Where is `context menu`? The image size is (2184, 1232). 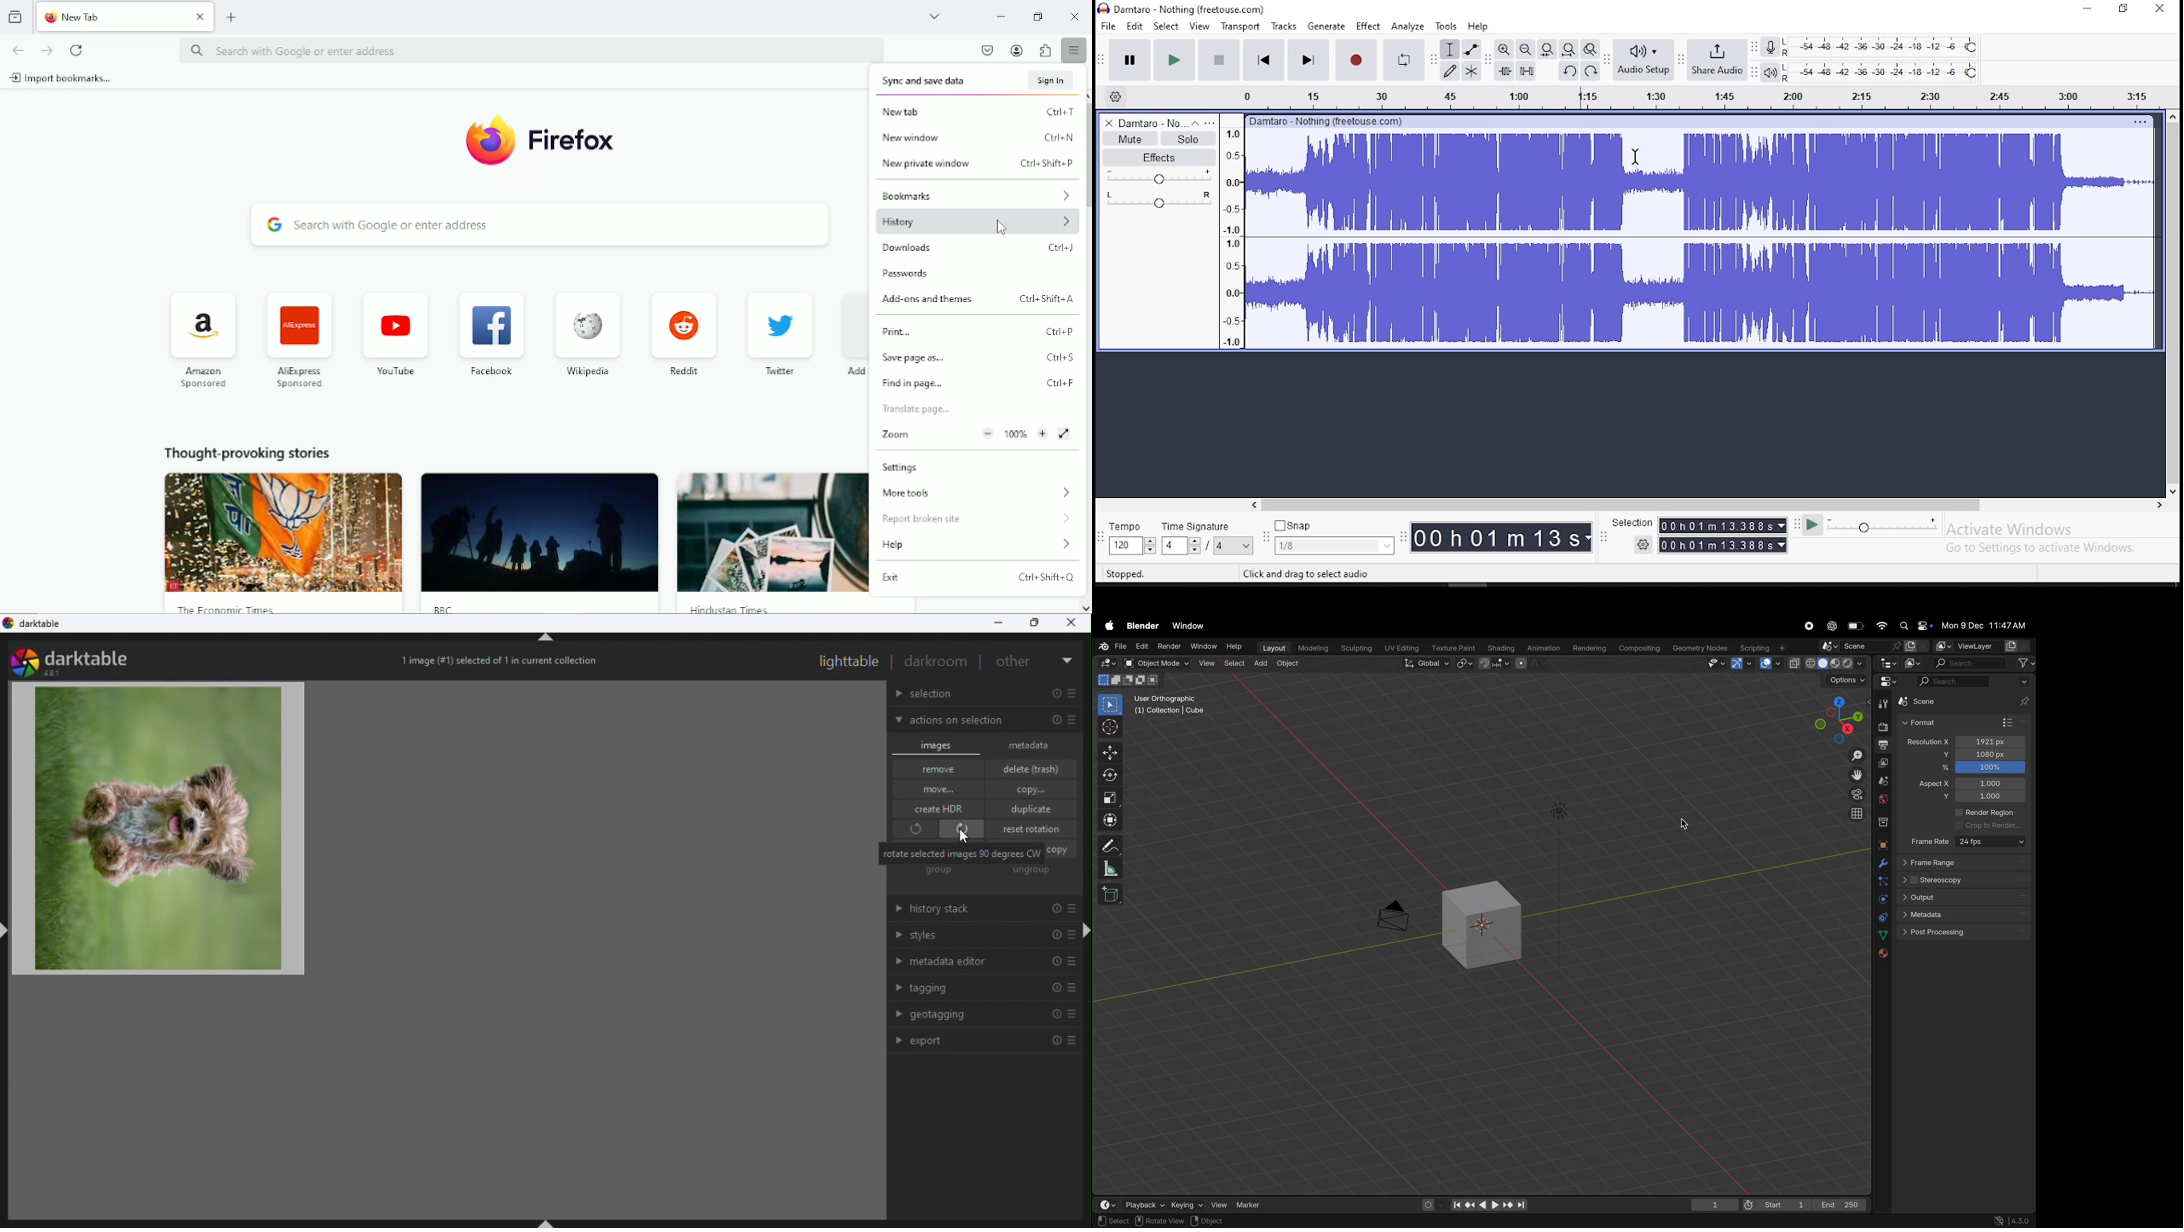
context menu is located at coordinates (1251, 1220).